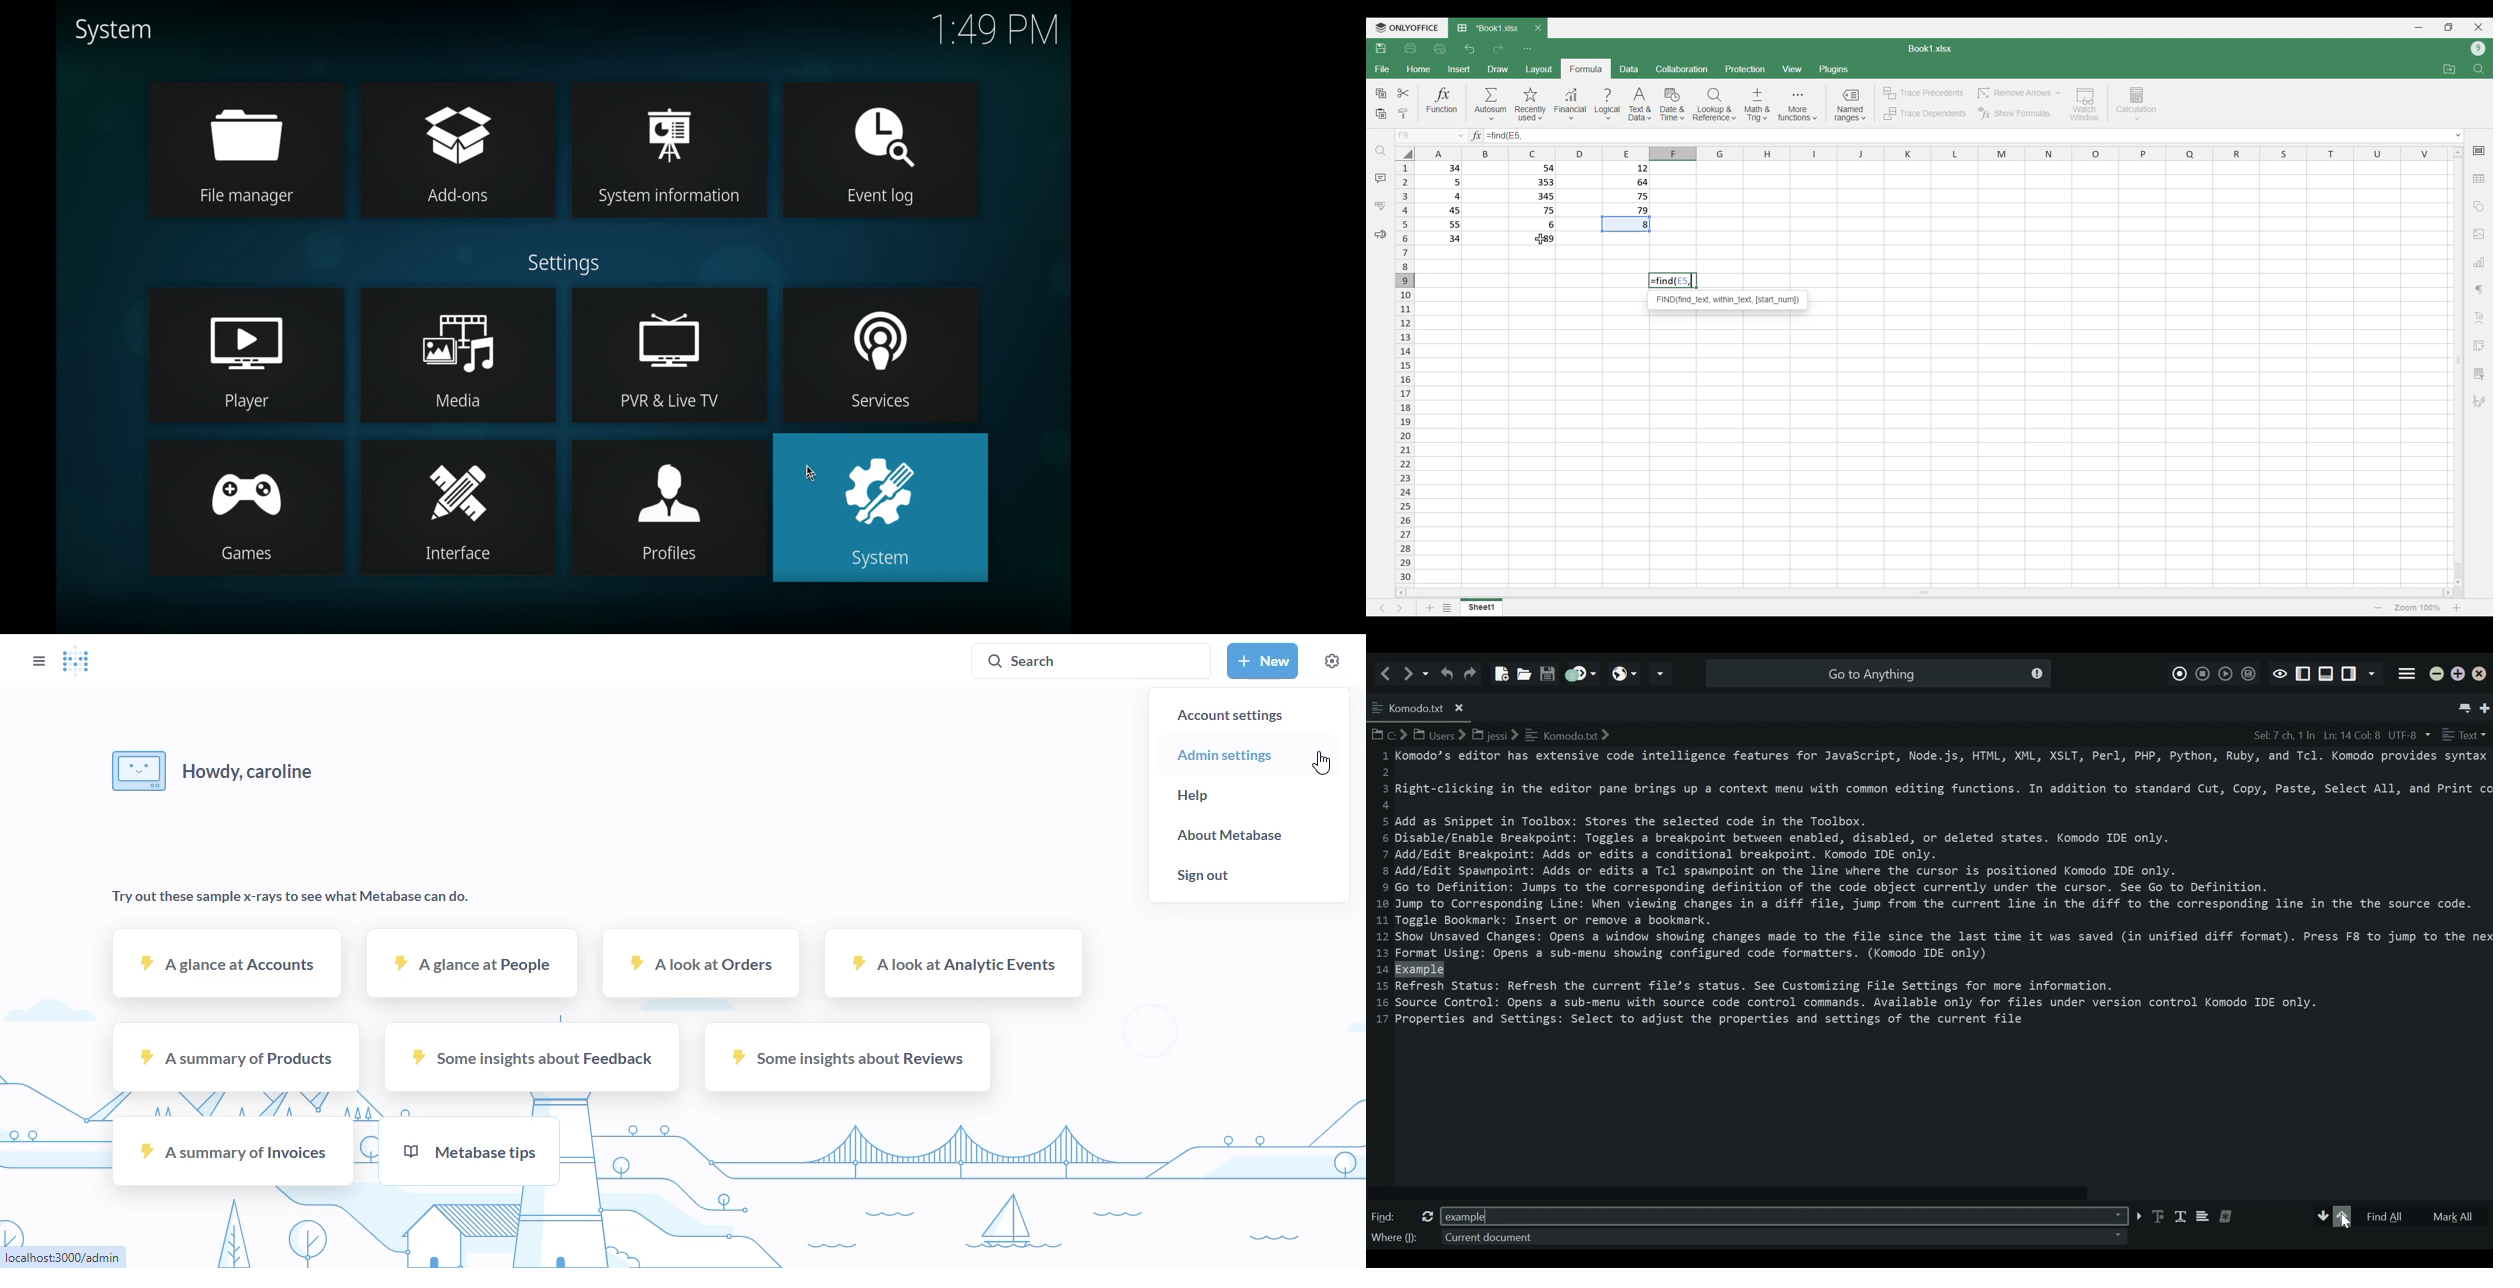  Describe the element at coordinates (1488, 29) in the screenshot. I see `Current tab` at that location.